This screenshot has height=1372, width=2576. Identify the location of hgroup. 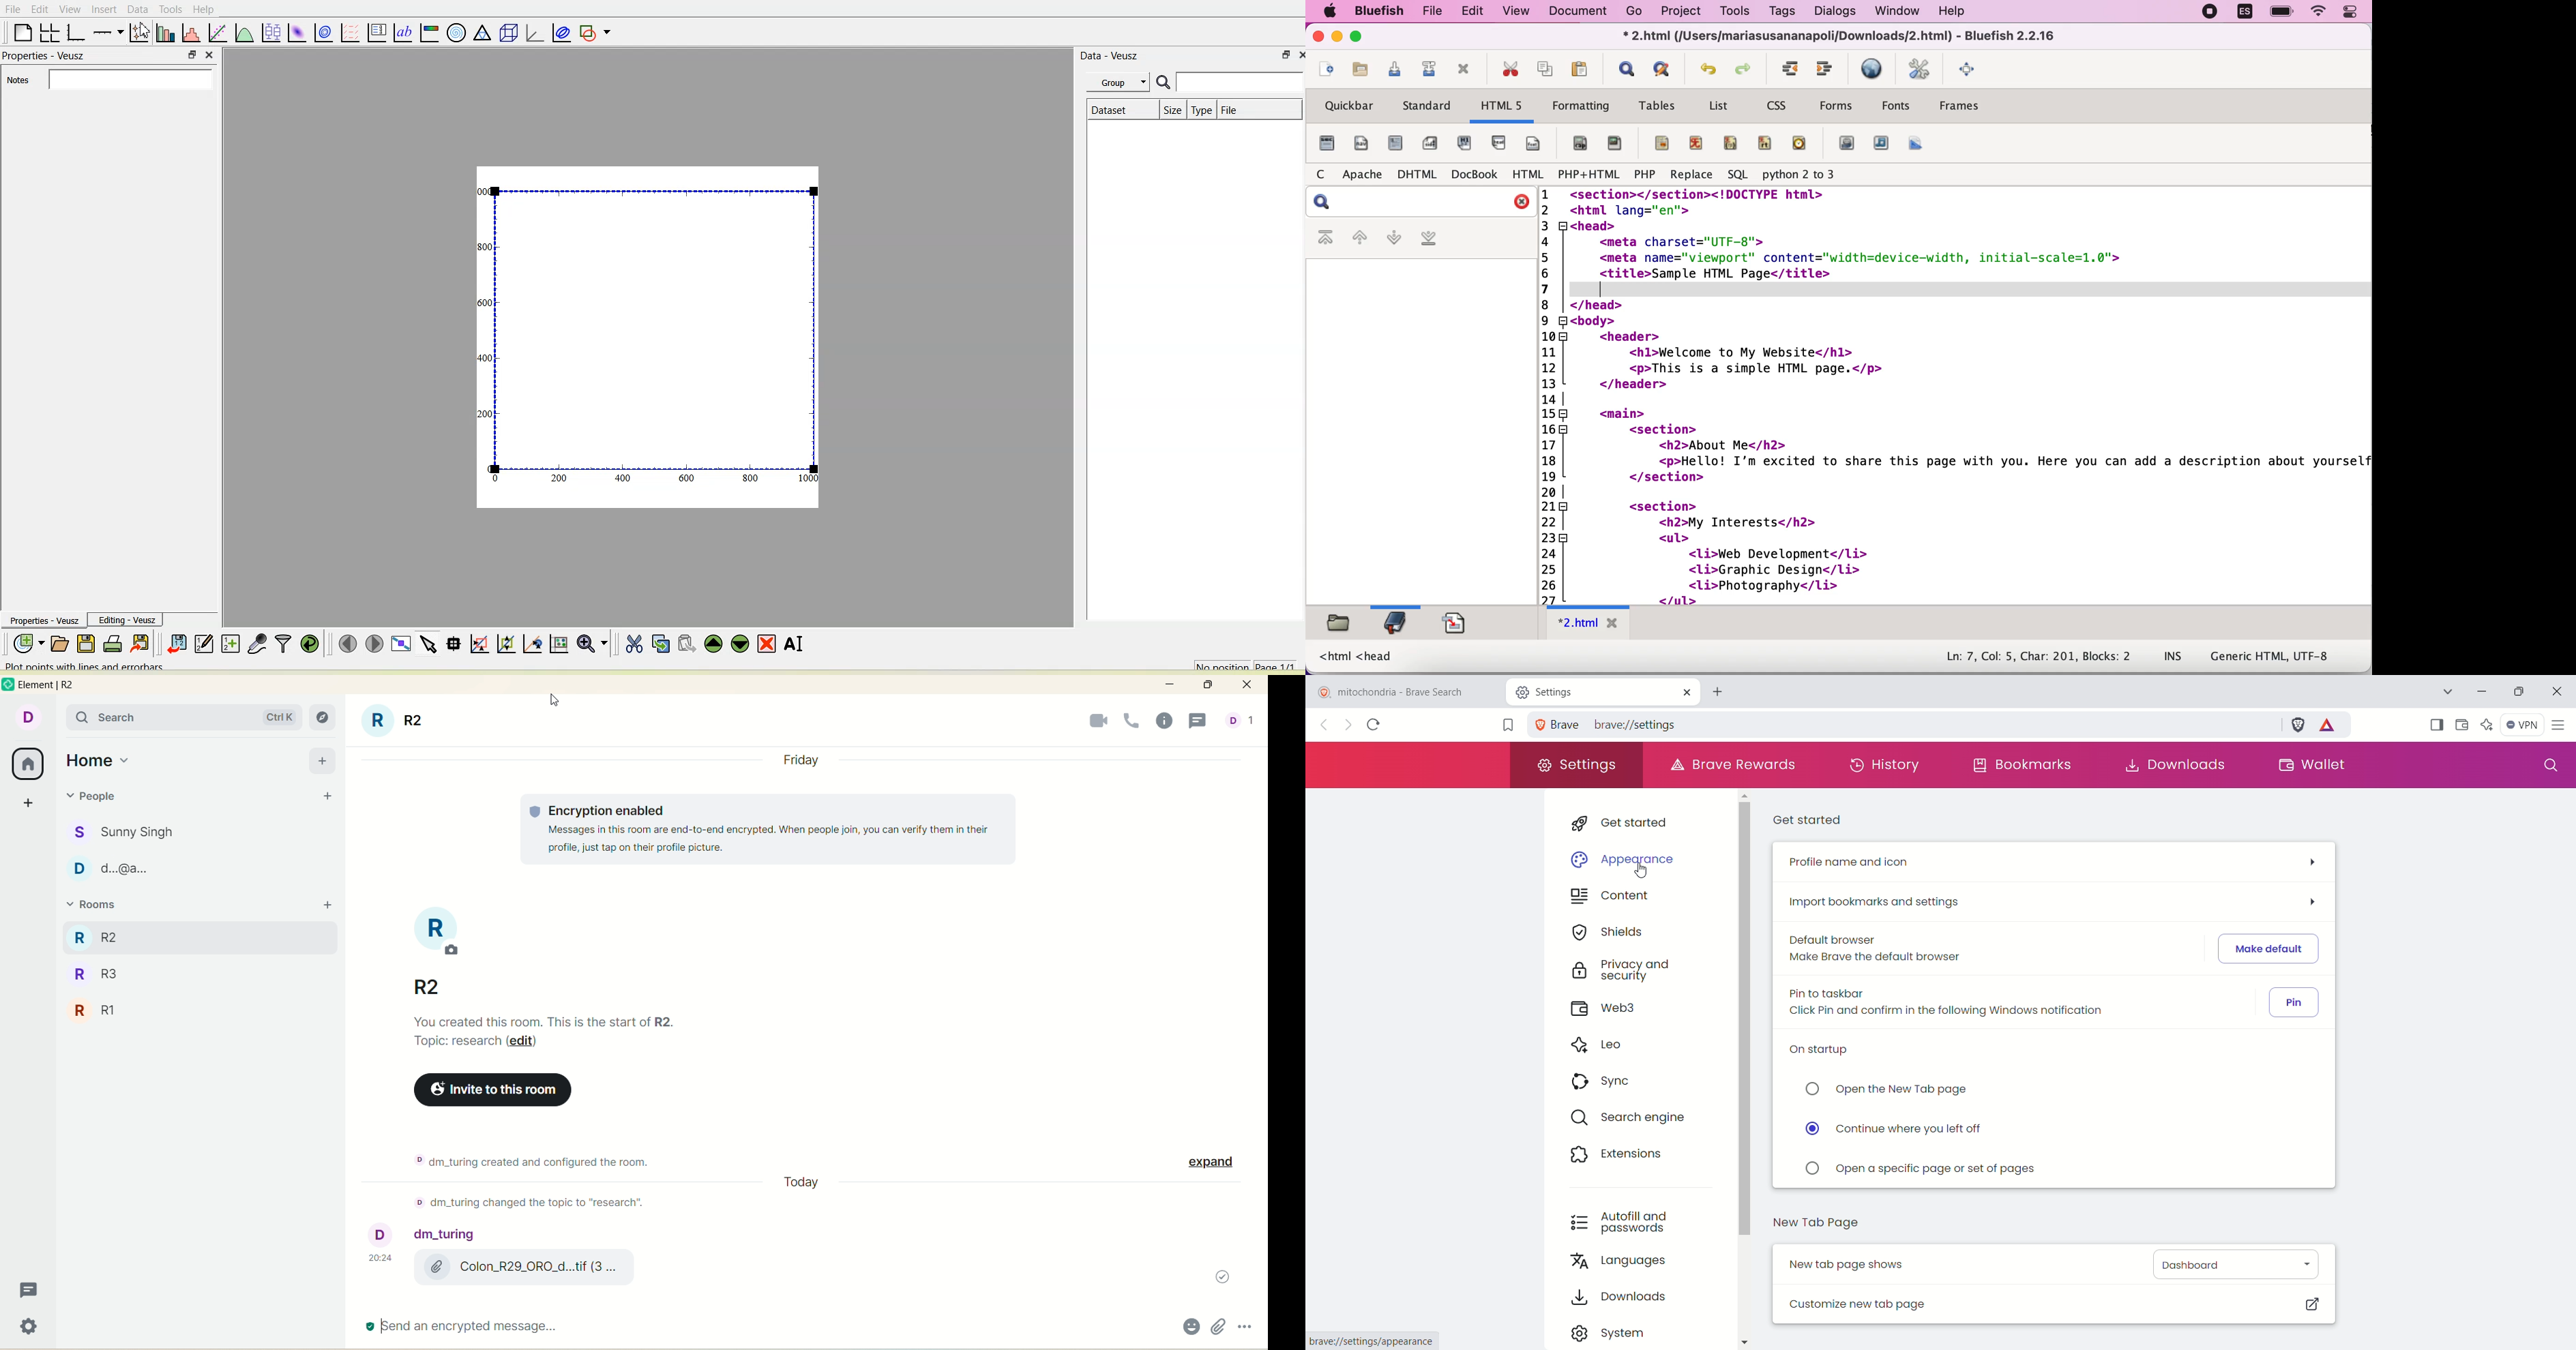
(1470, 143).